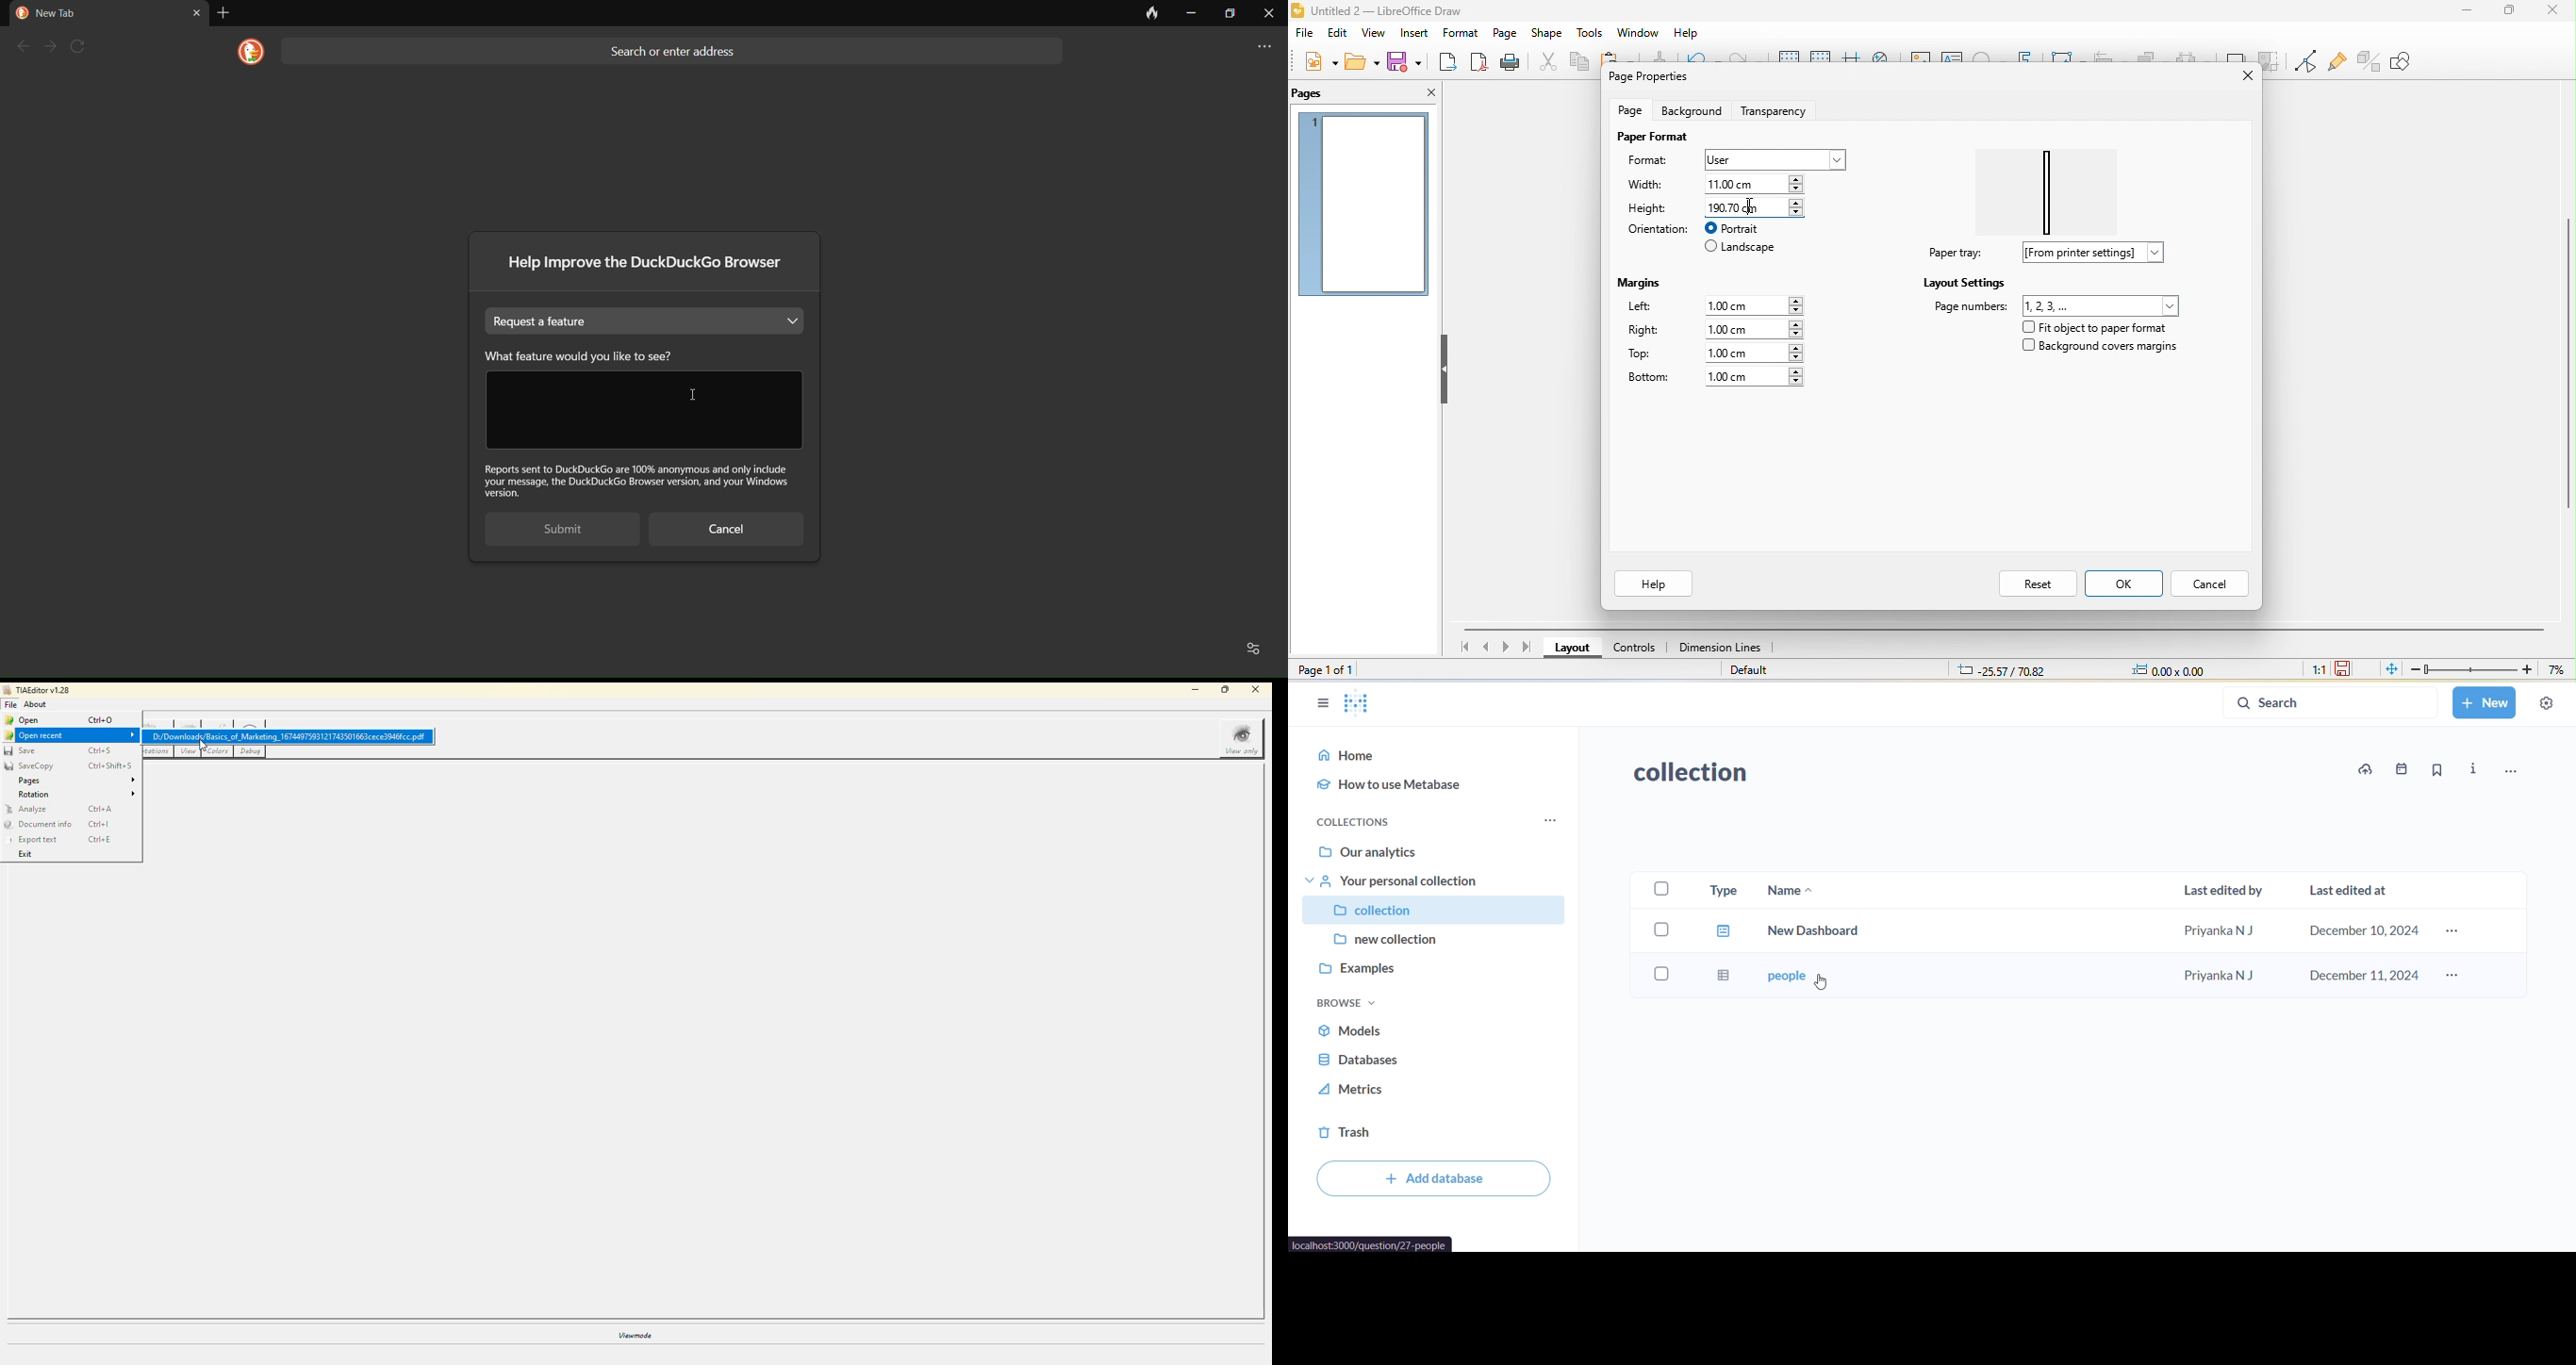 The image size is (2576, 1372). What do you see at coordinates (1448, 63) in the screenshot?
I see `export` at bounding box center [1448, 63].